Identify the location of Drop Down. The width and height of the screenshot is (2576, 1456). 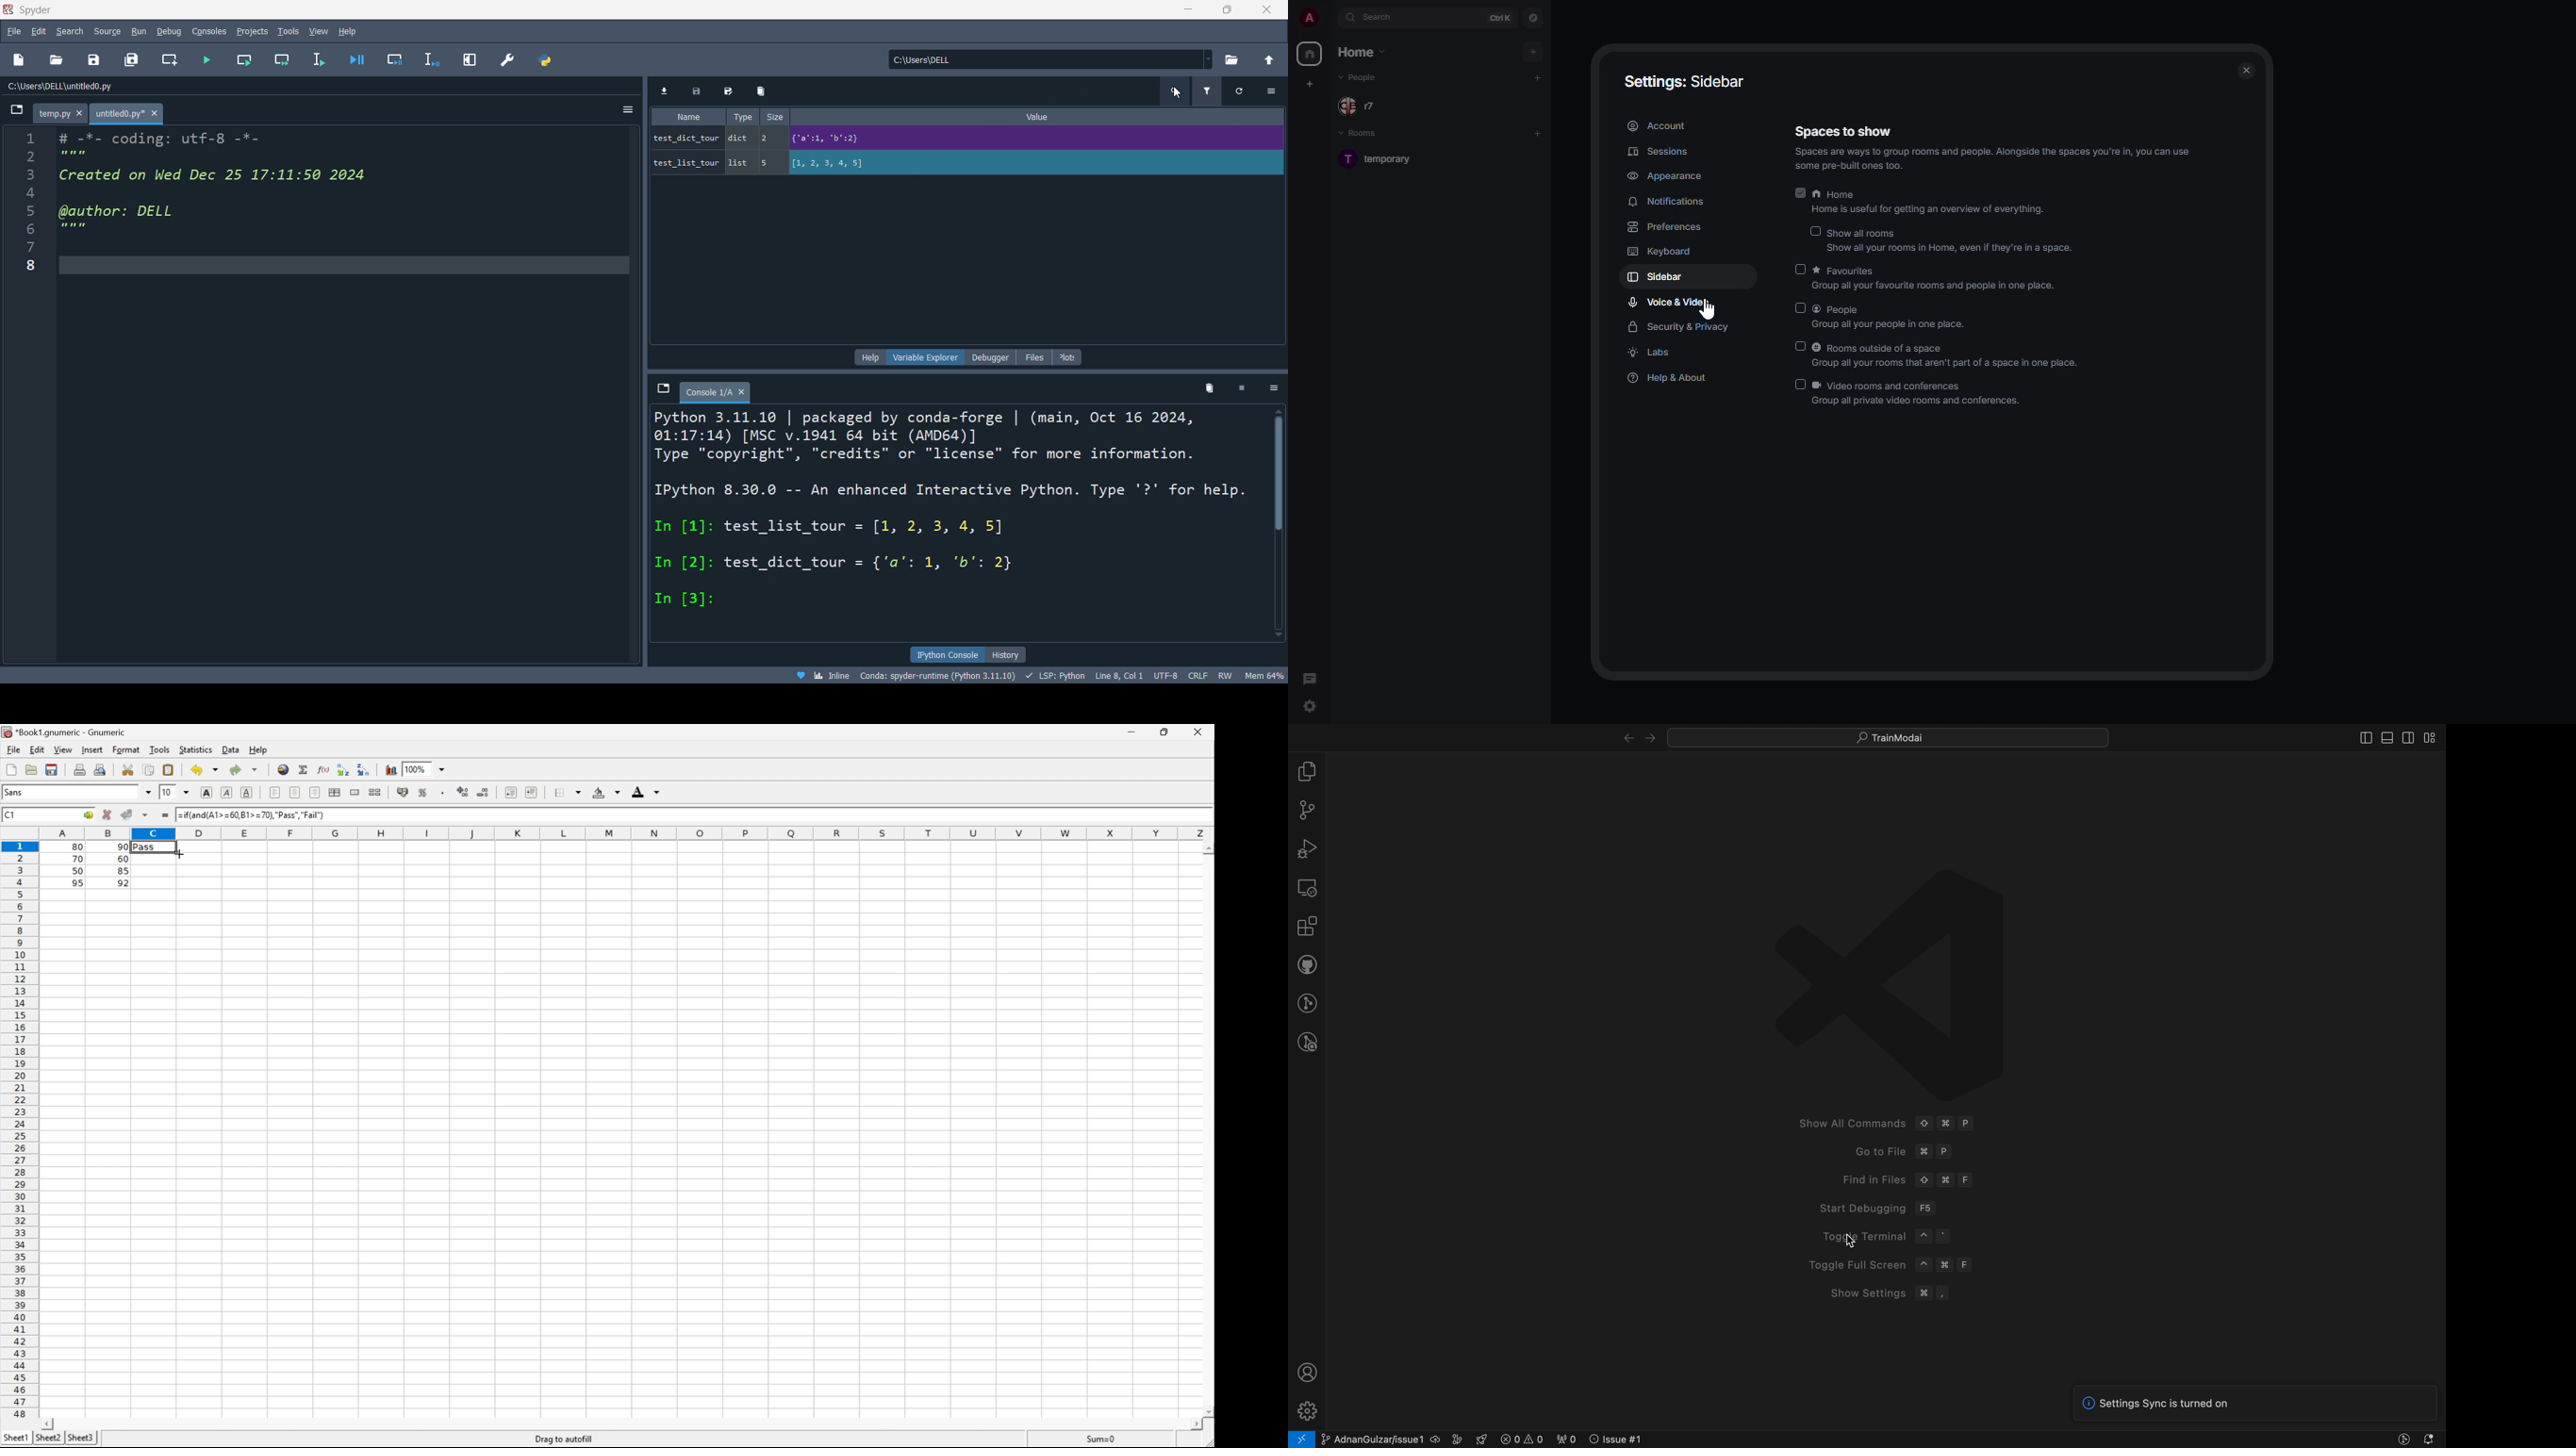
(214, 770).